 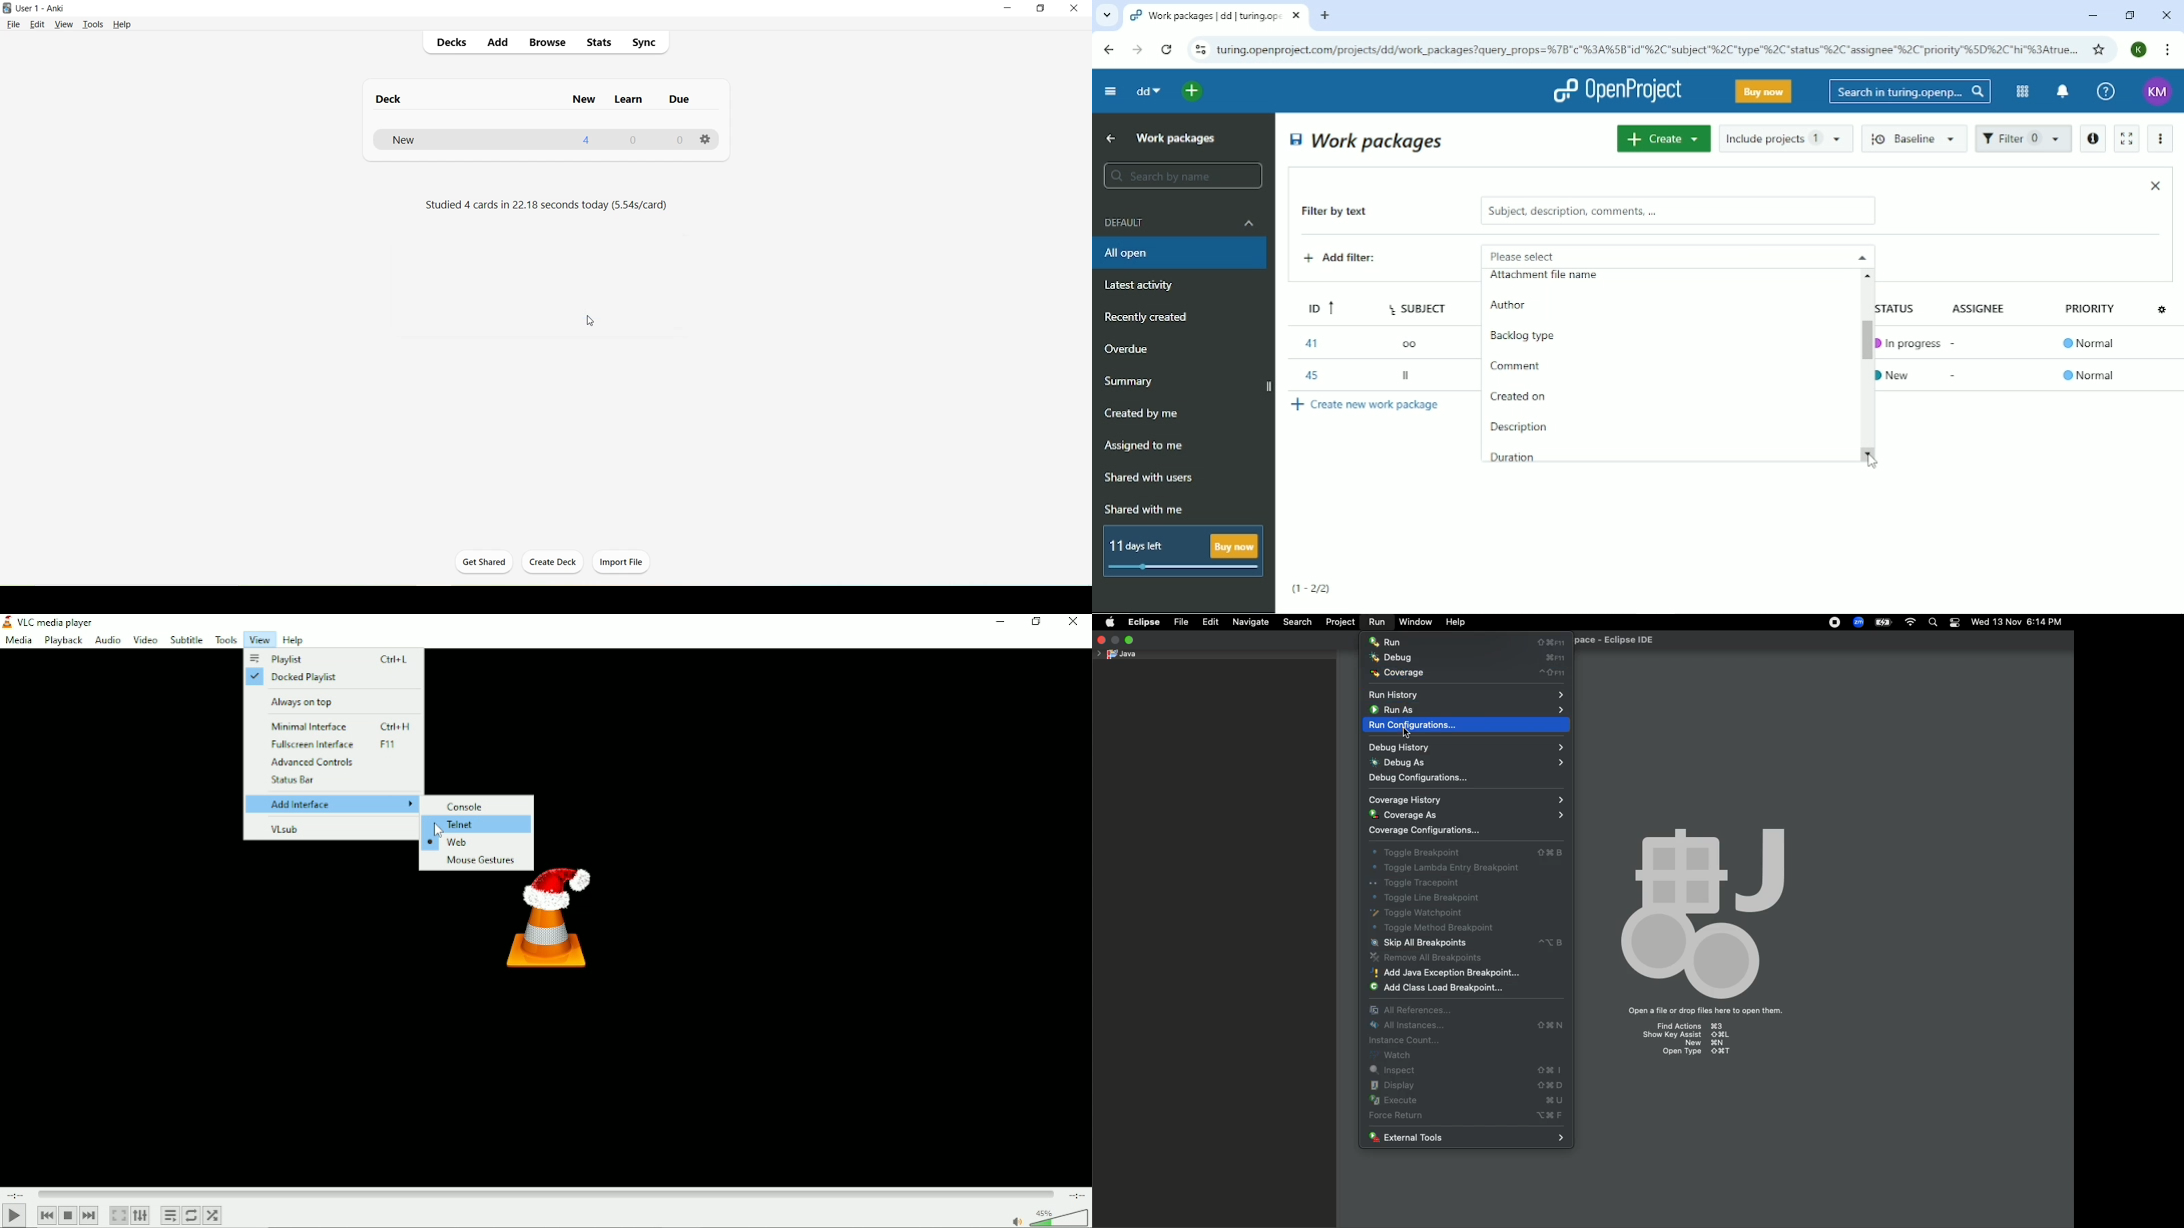 I want to click on Docked playlist, so click(x=296, y=678).